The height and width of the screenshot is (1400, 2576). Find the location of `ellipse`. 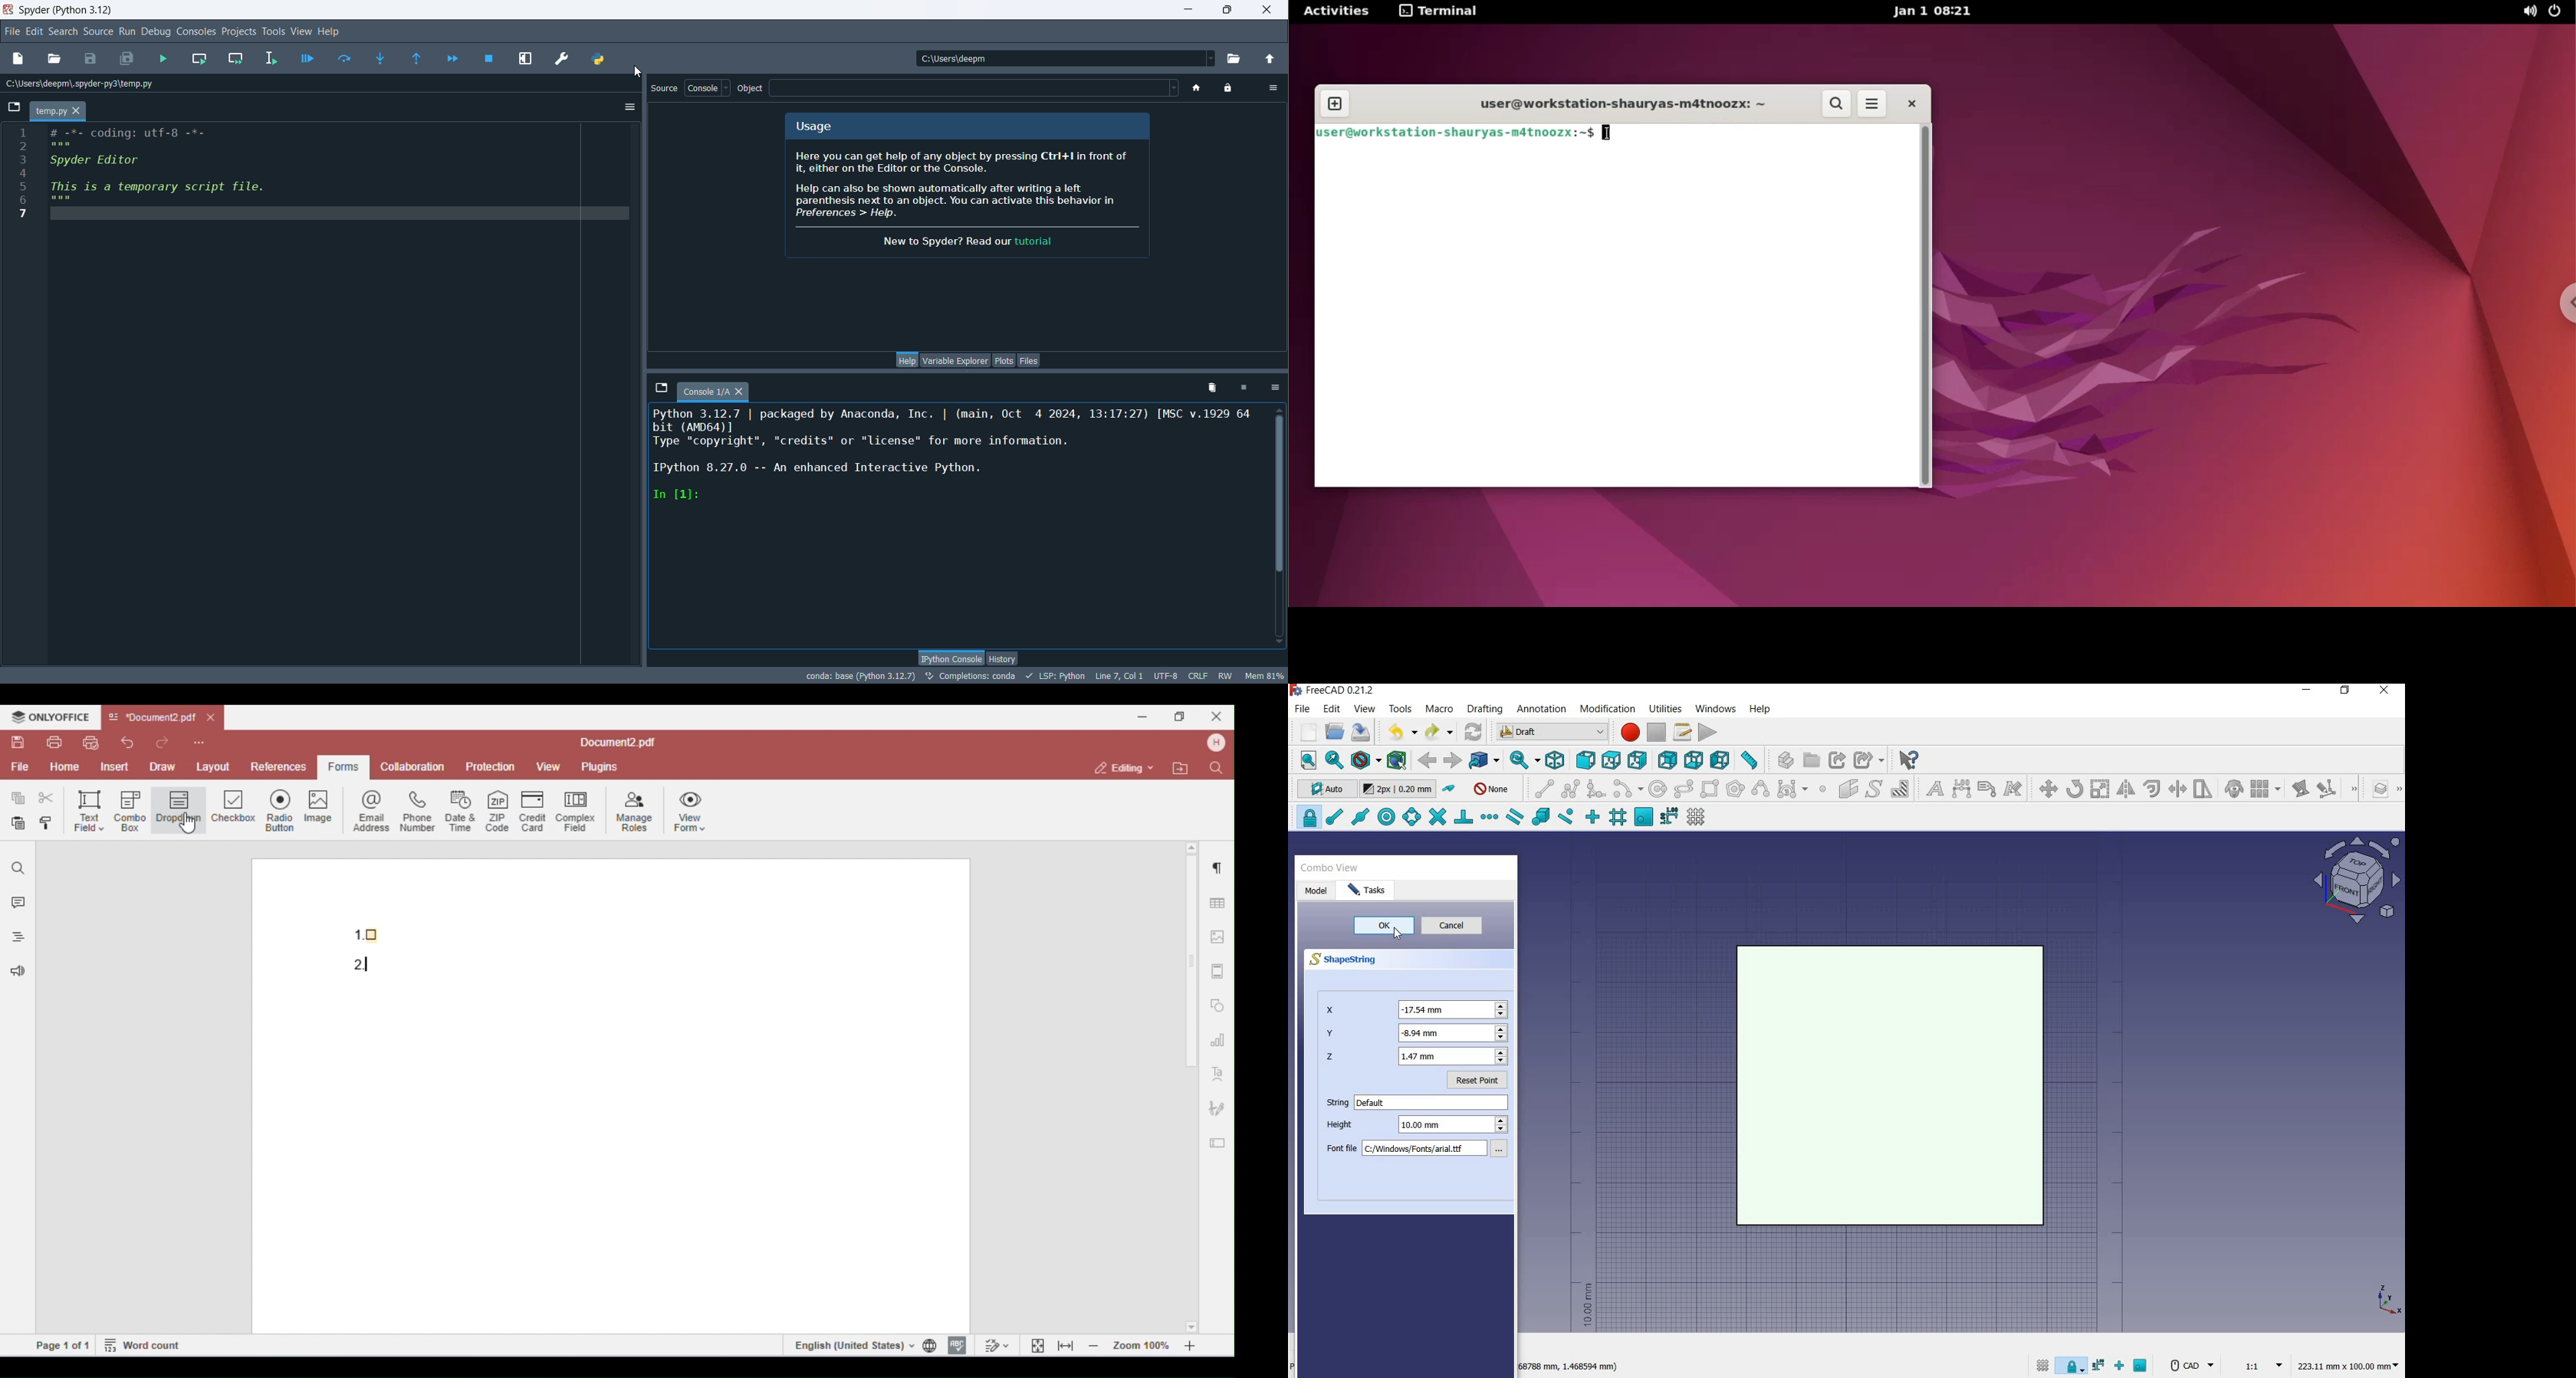

ellipse is located at coordinates (1683, 789).